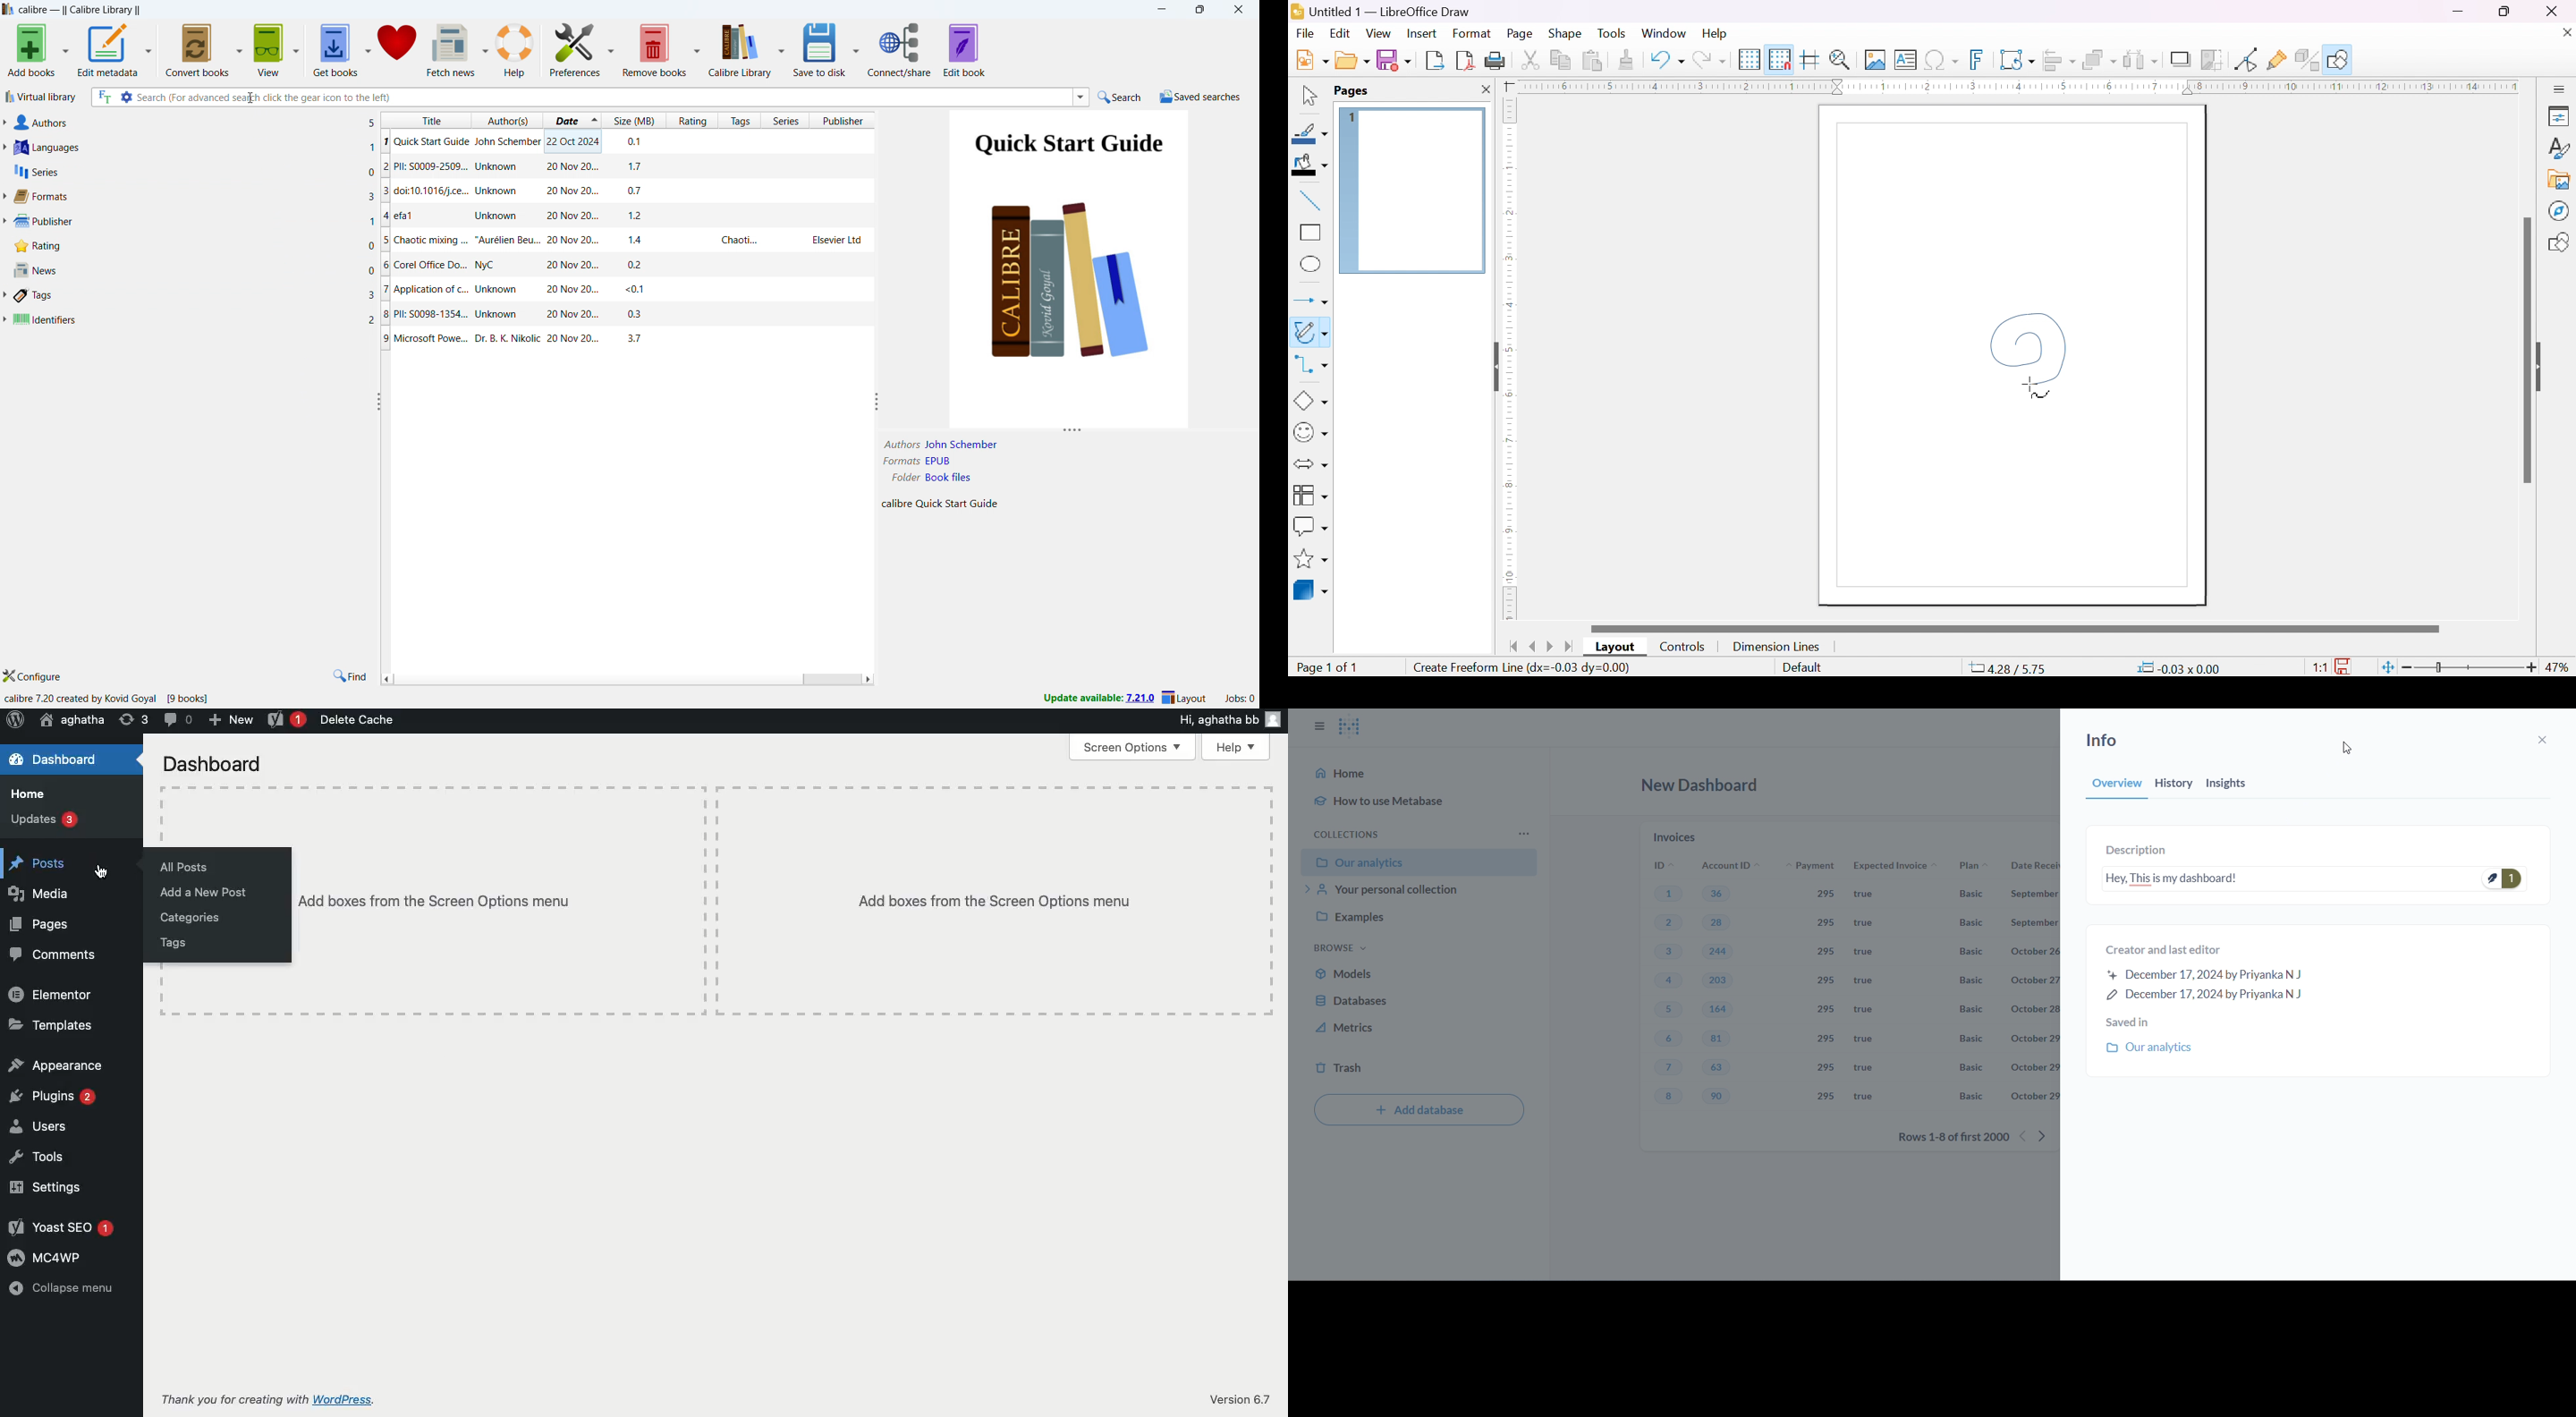  I want to click on Home, so click(25, 793).